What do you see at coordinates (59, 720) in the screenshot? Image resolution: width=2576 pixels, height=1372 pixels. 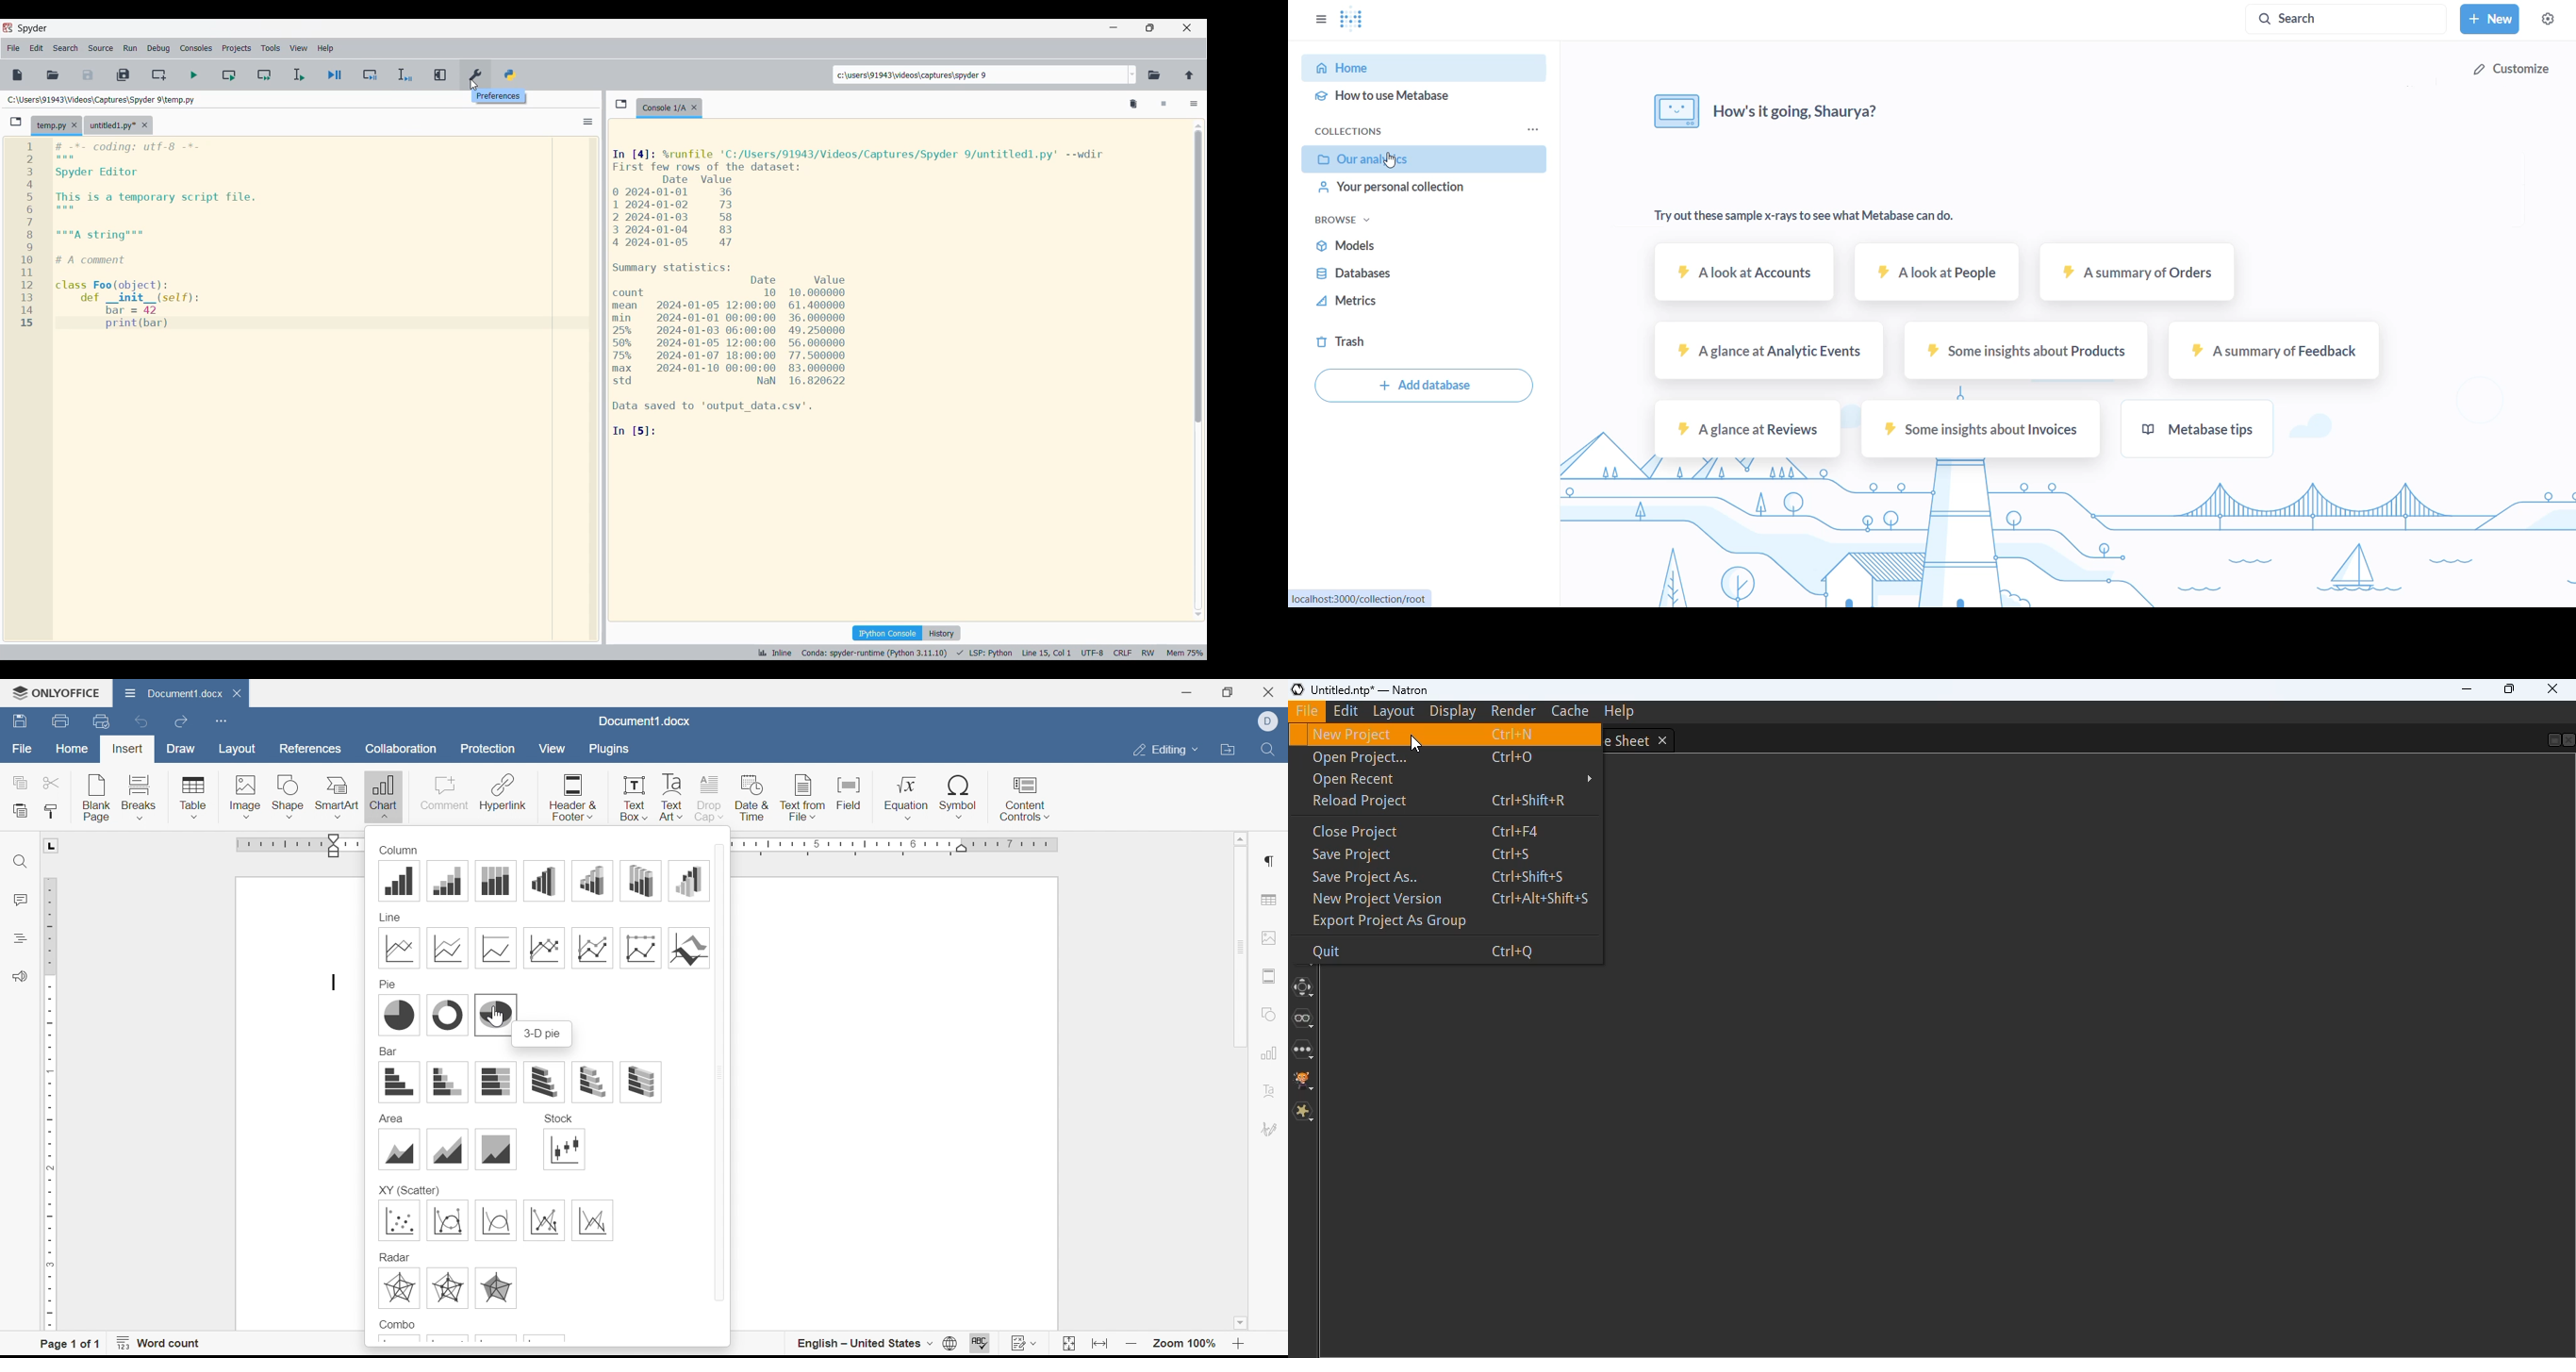 I see `Print file` at bounding box center [59, 720].